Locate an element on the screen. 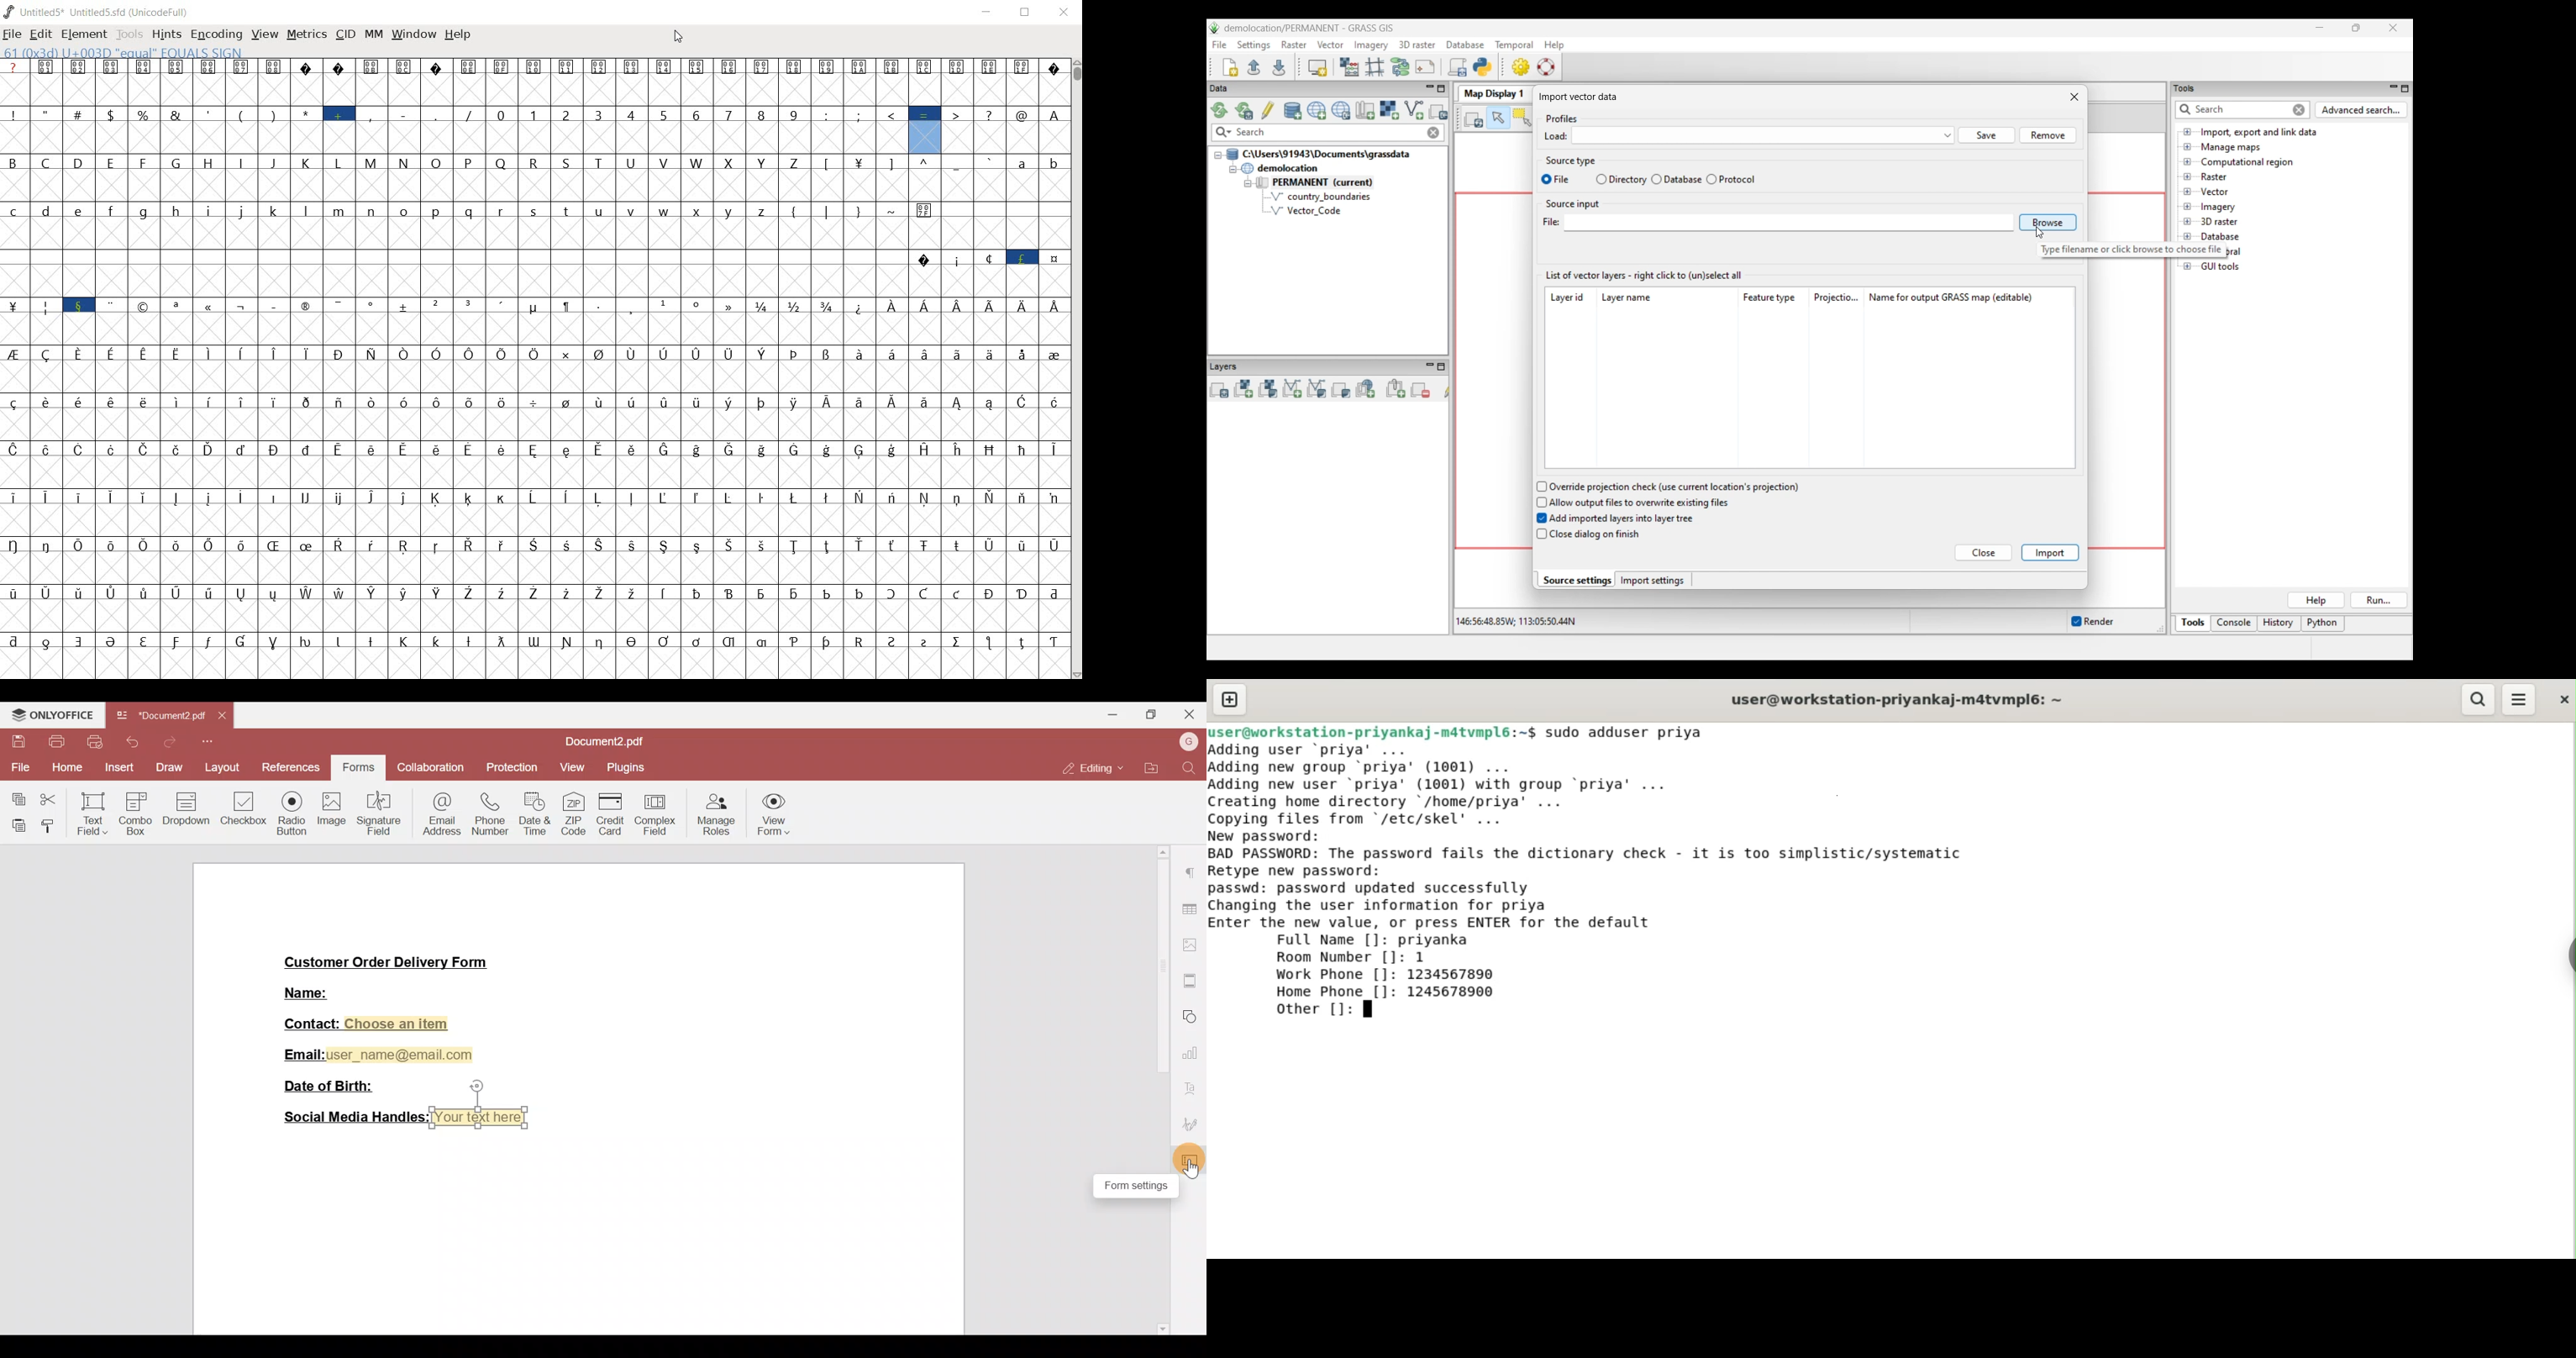 The width and height of the screenshot is (2576, 1372). Credit card is located at coordinates (608, 814).